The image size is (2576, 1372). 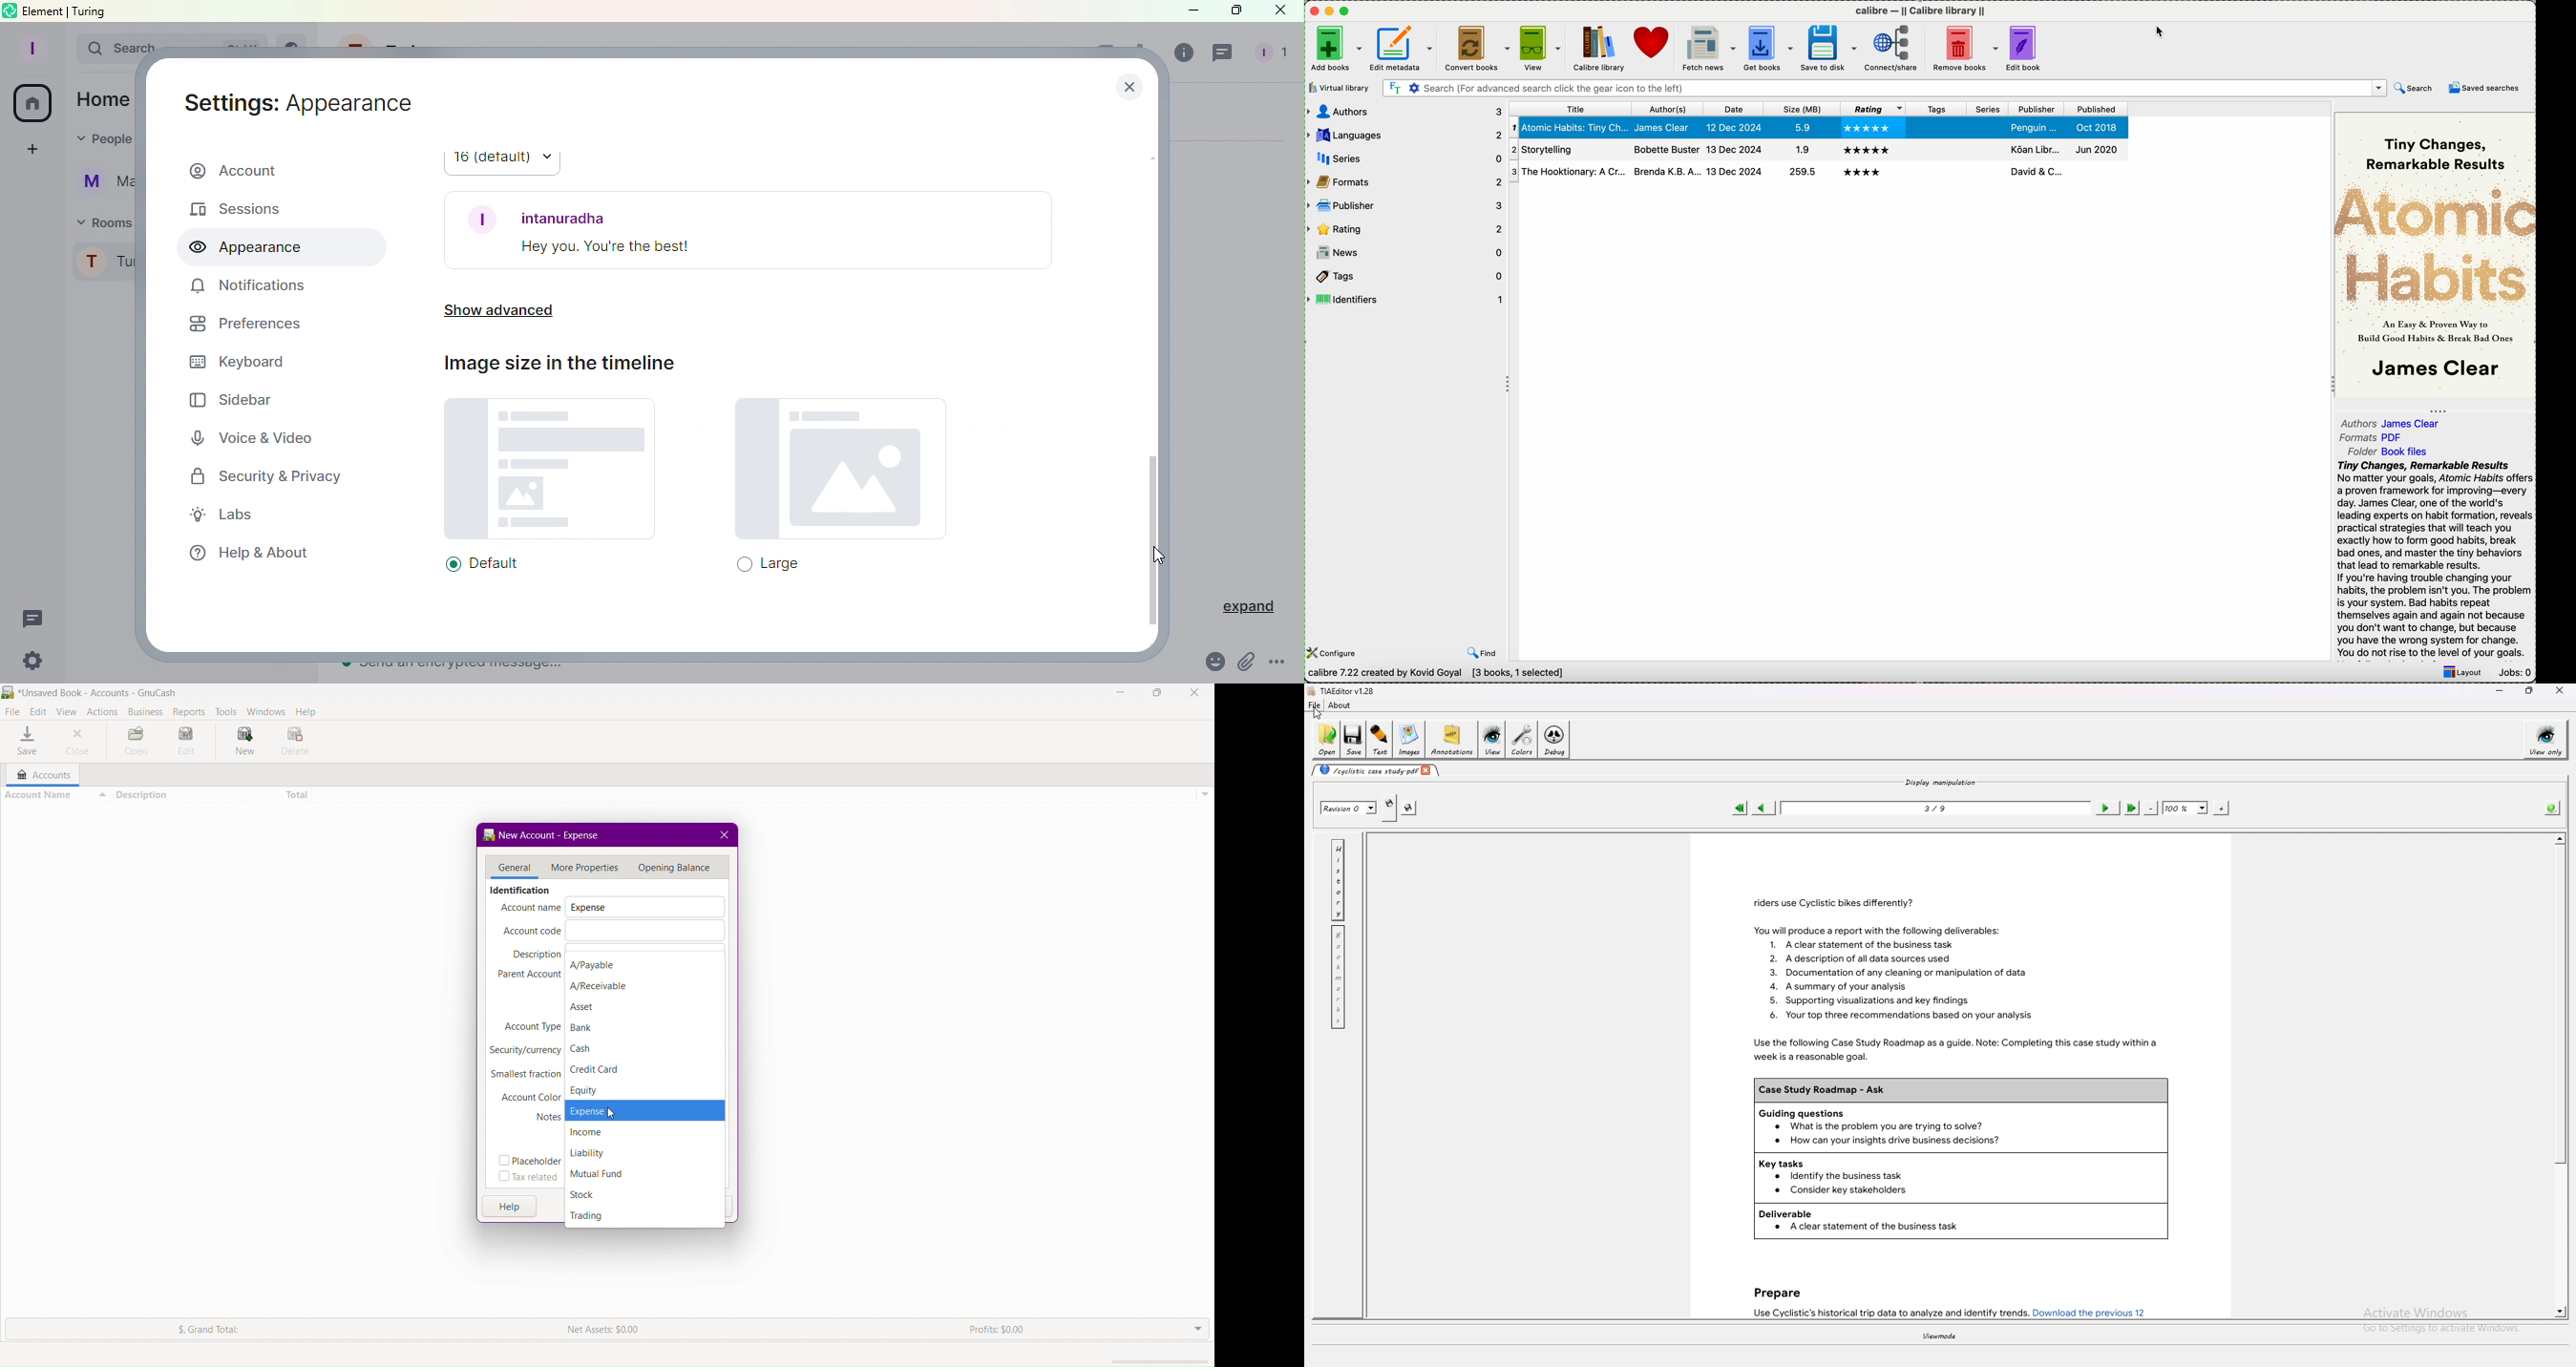 What do you see at coordinates (187, 710) in the screenshot?
I see `Reports` at bounding box center [187, 710].